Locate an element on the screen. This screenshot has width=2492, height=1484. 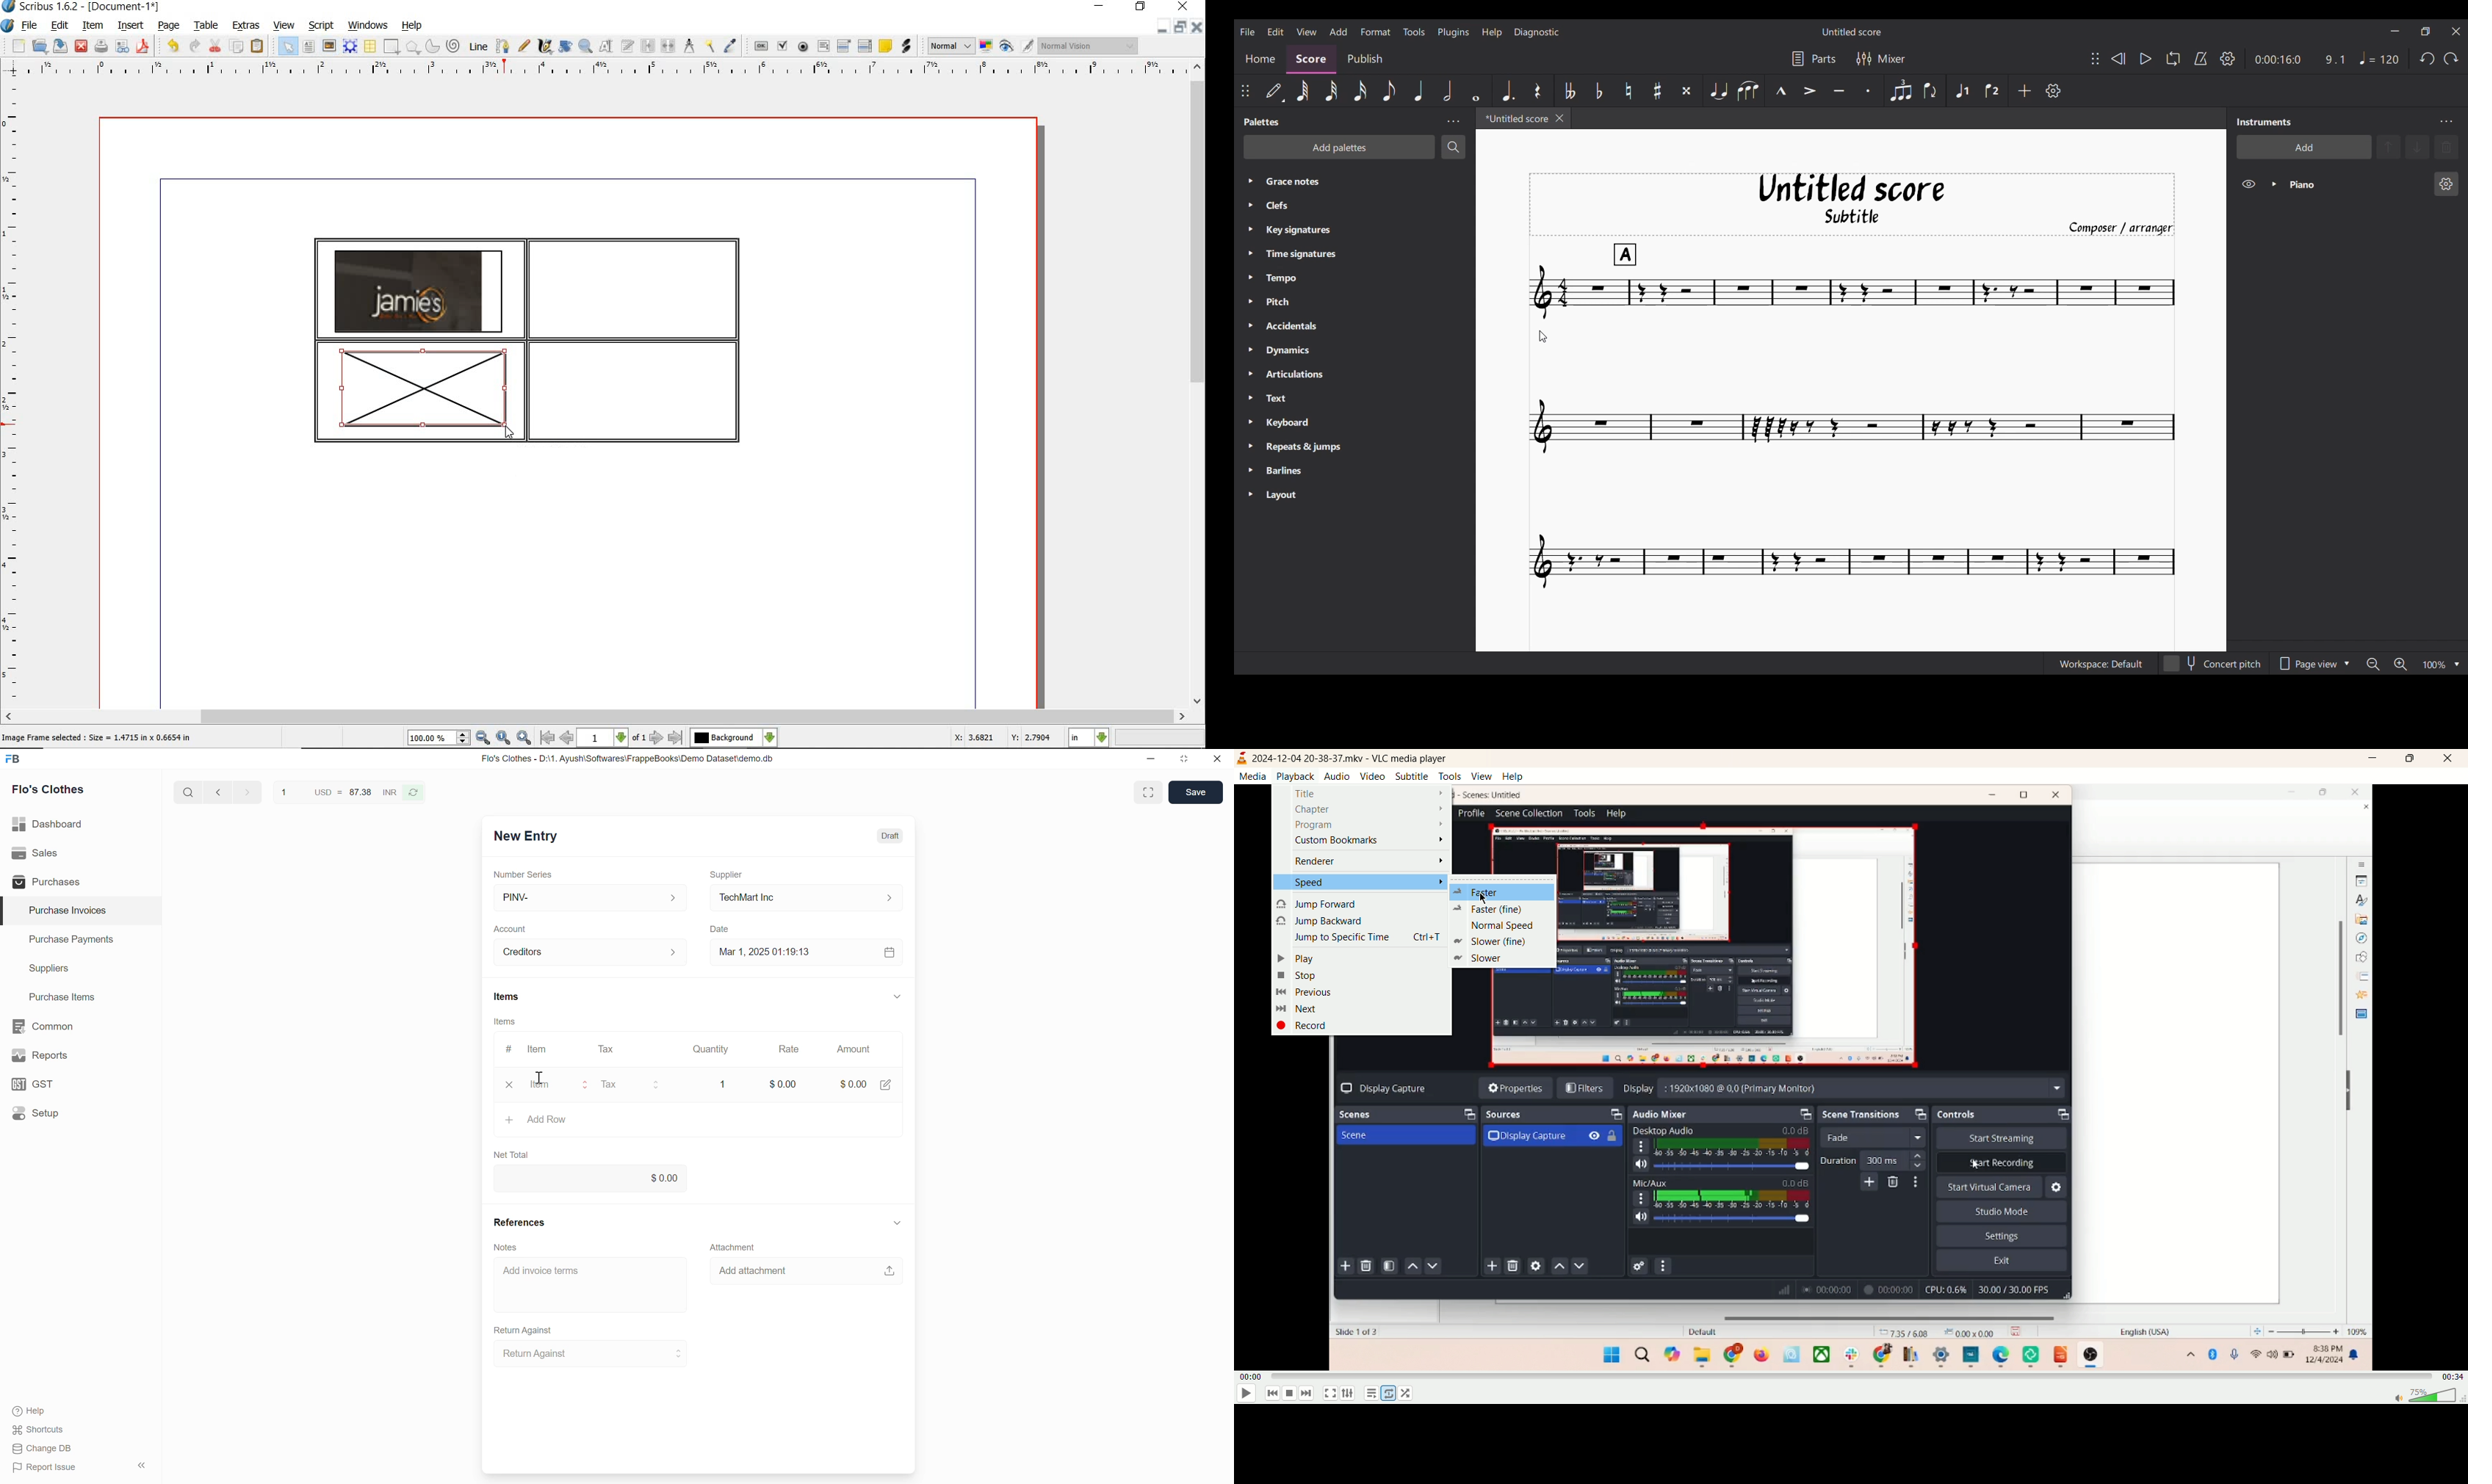
Dynamics is located at coordinates (1310, 351).